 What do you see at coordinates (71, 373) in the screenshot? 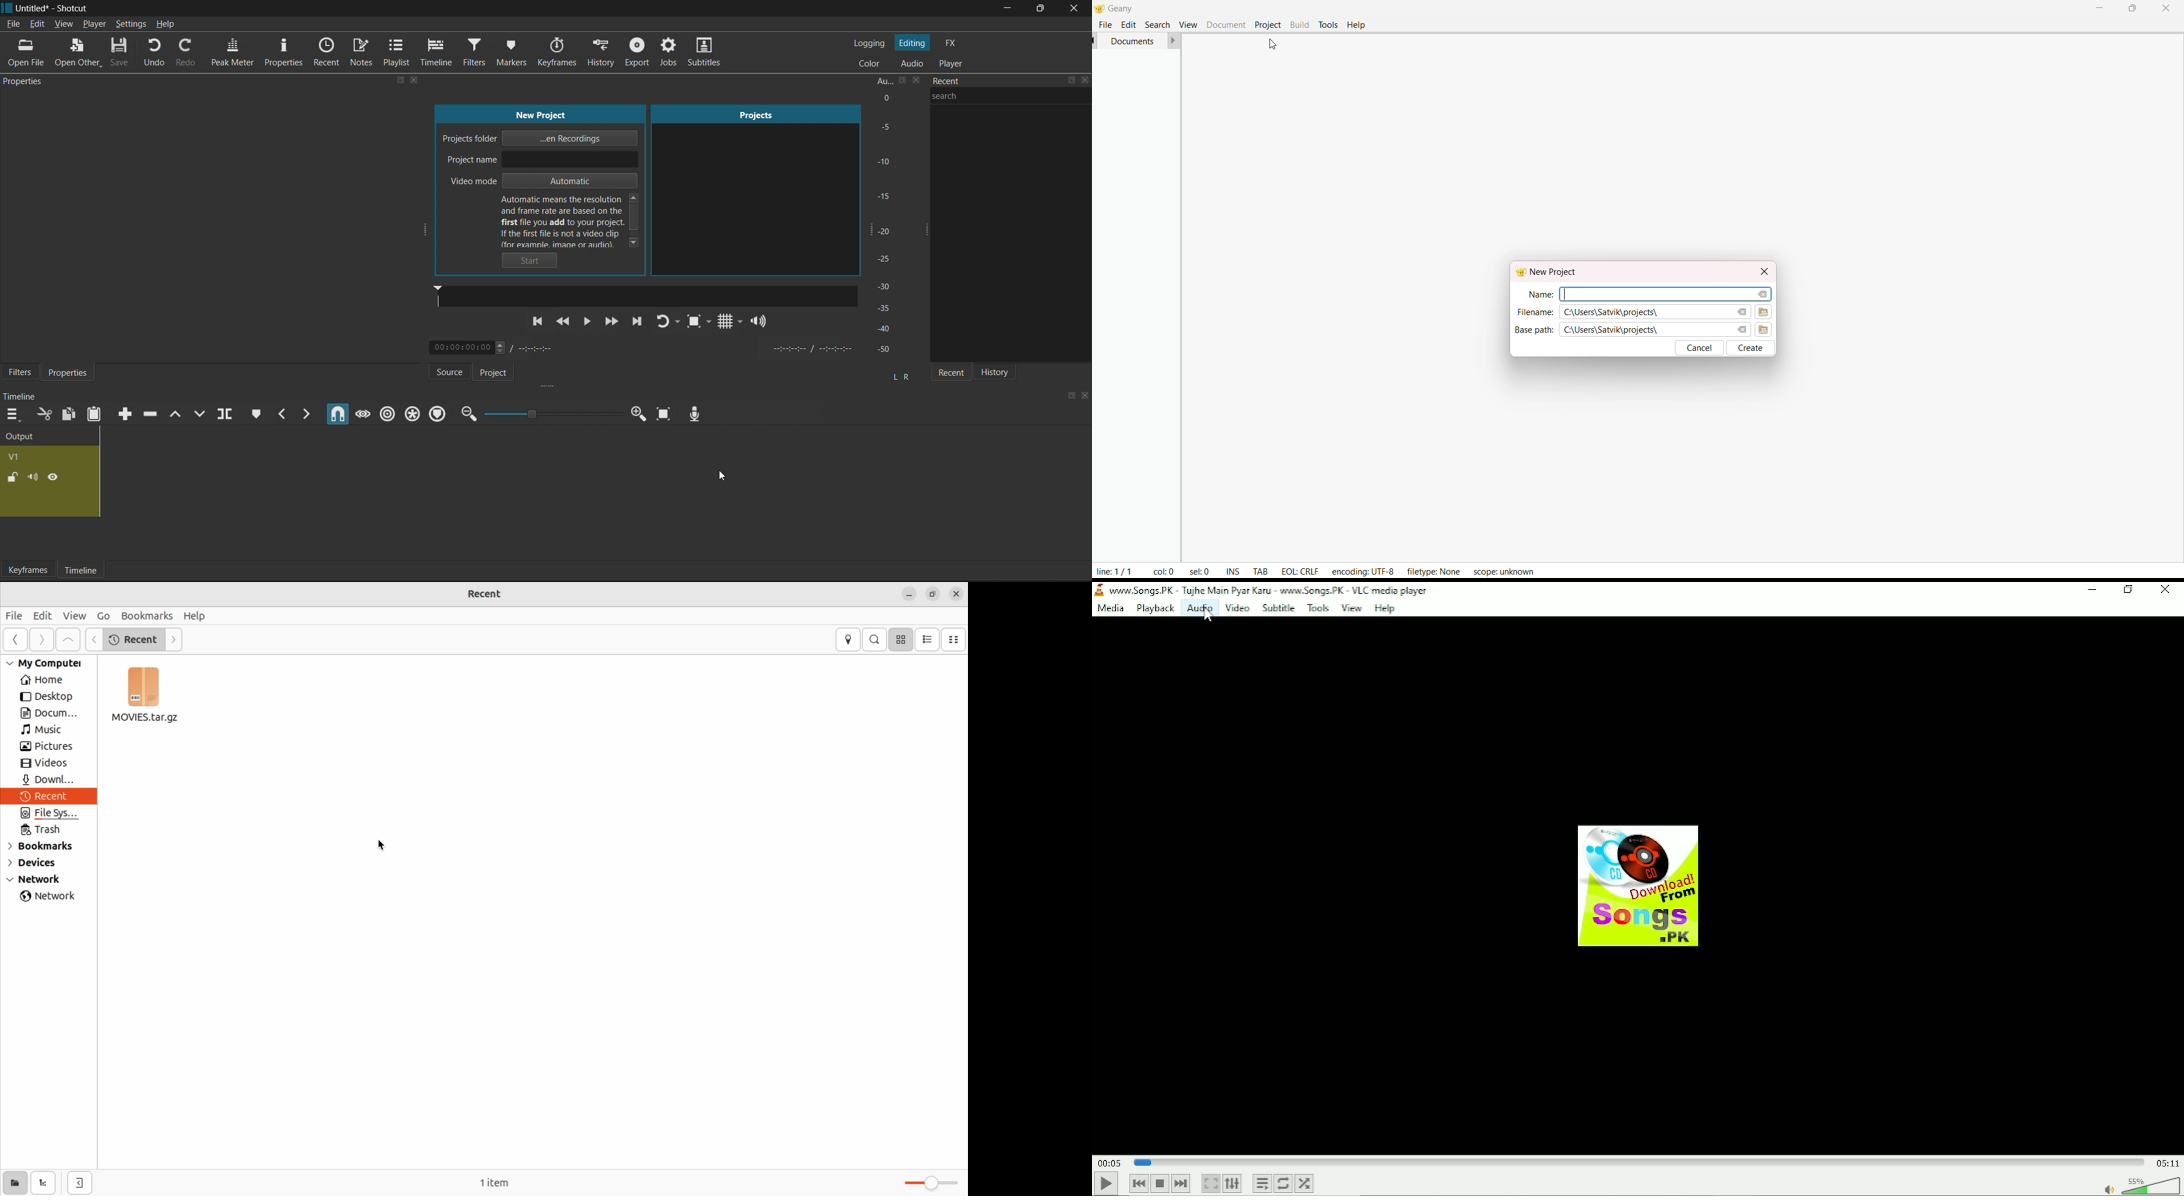
I see `Properties` at bounding box center [71, 373].